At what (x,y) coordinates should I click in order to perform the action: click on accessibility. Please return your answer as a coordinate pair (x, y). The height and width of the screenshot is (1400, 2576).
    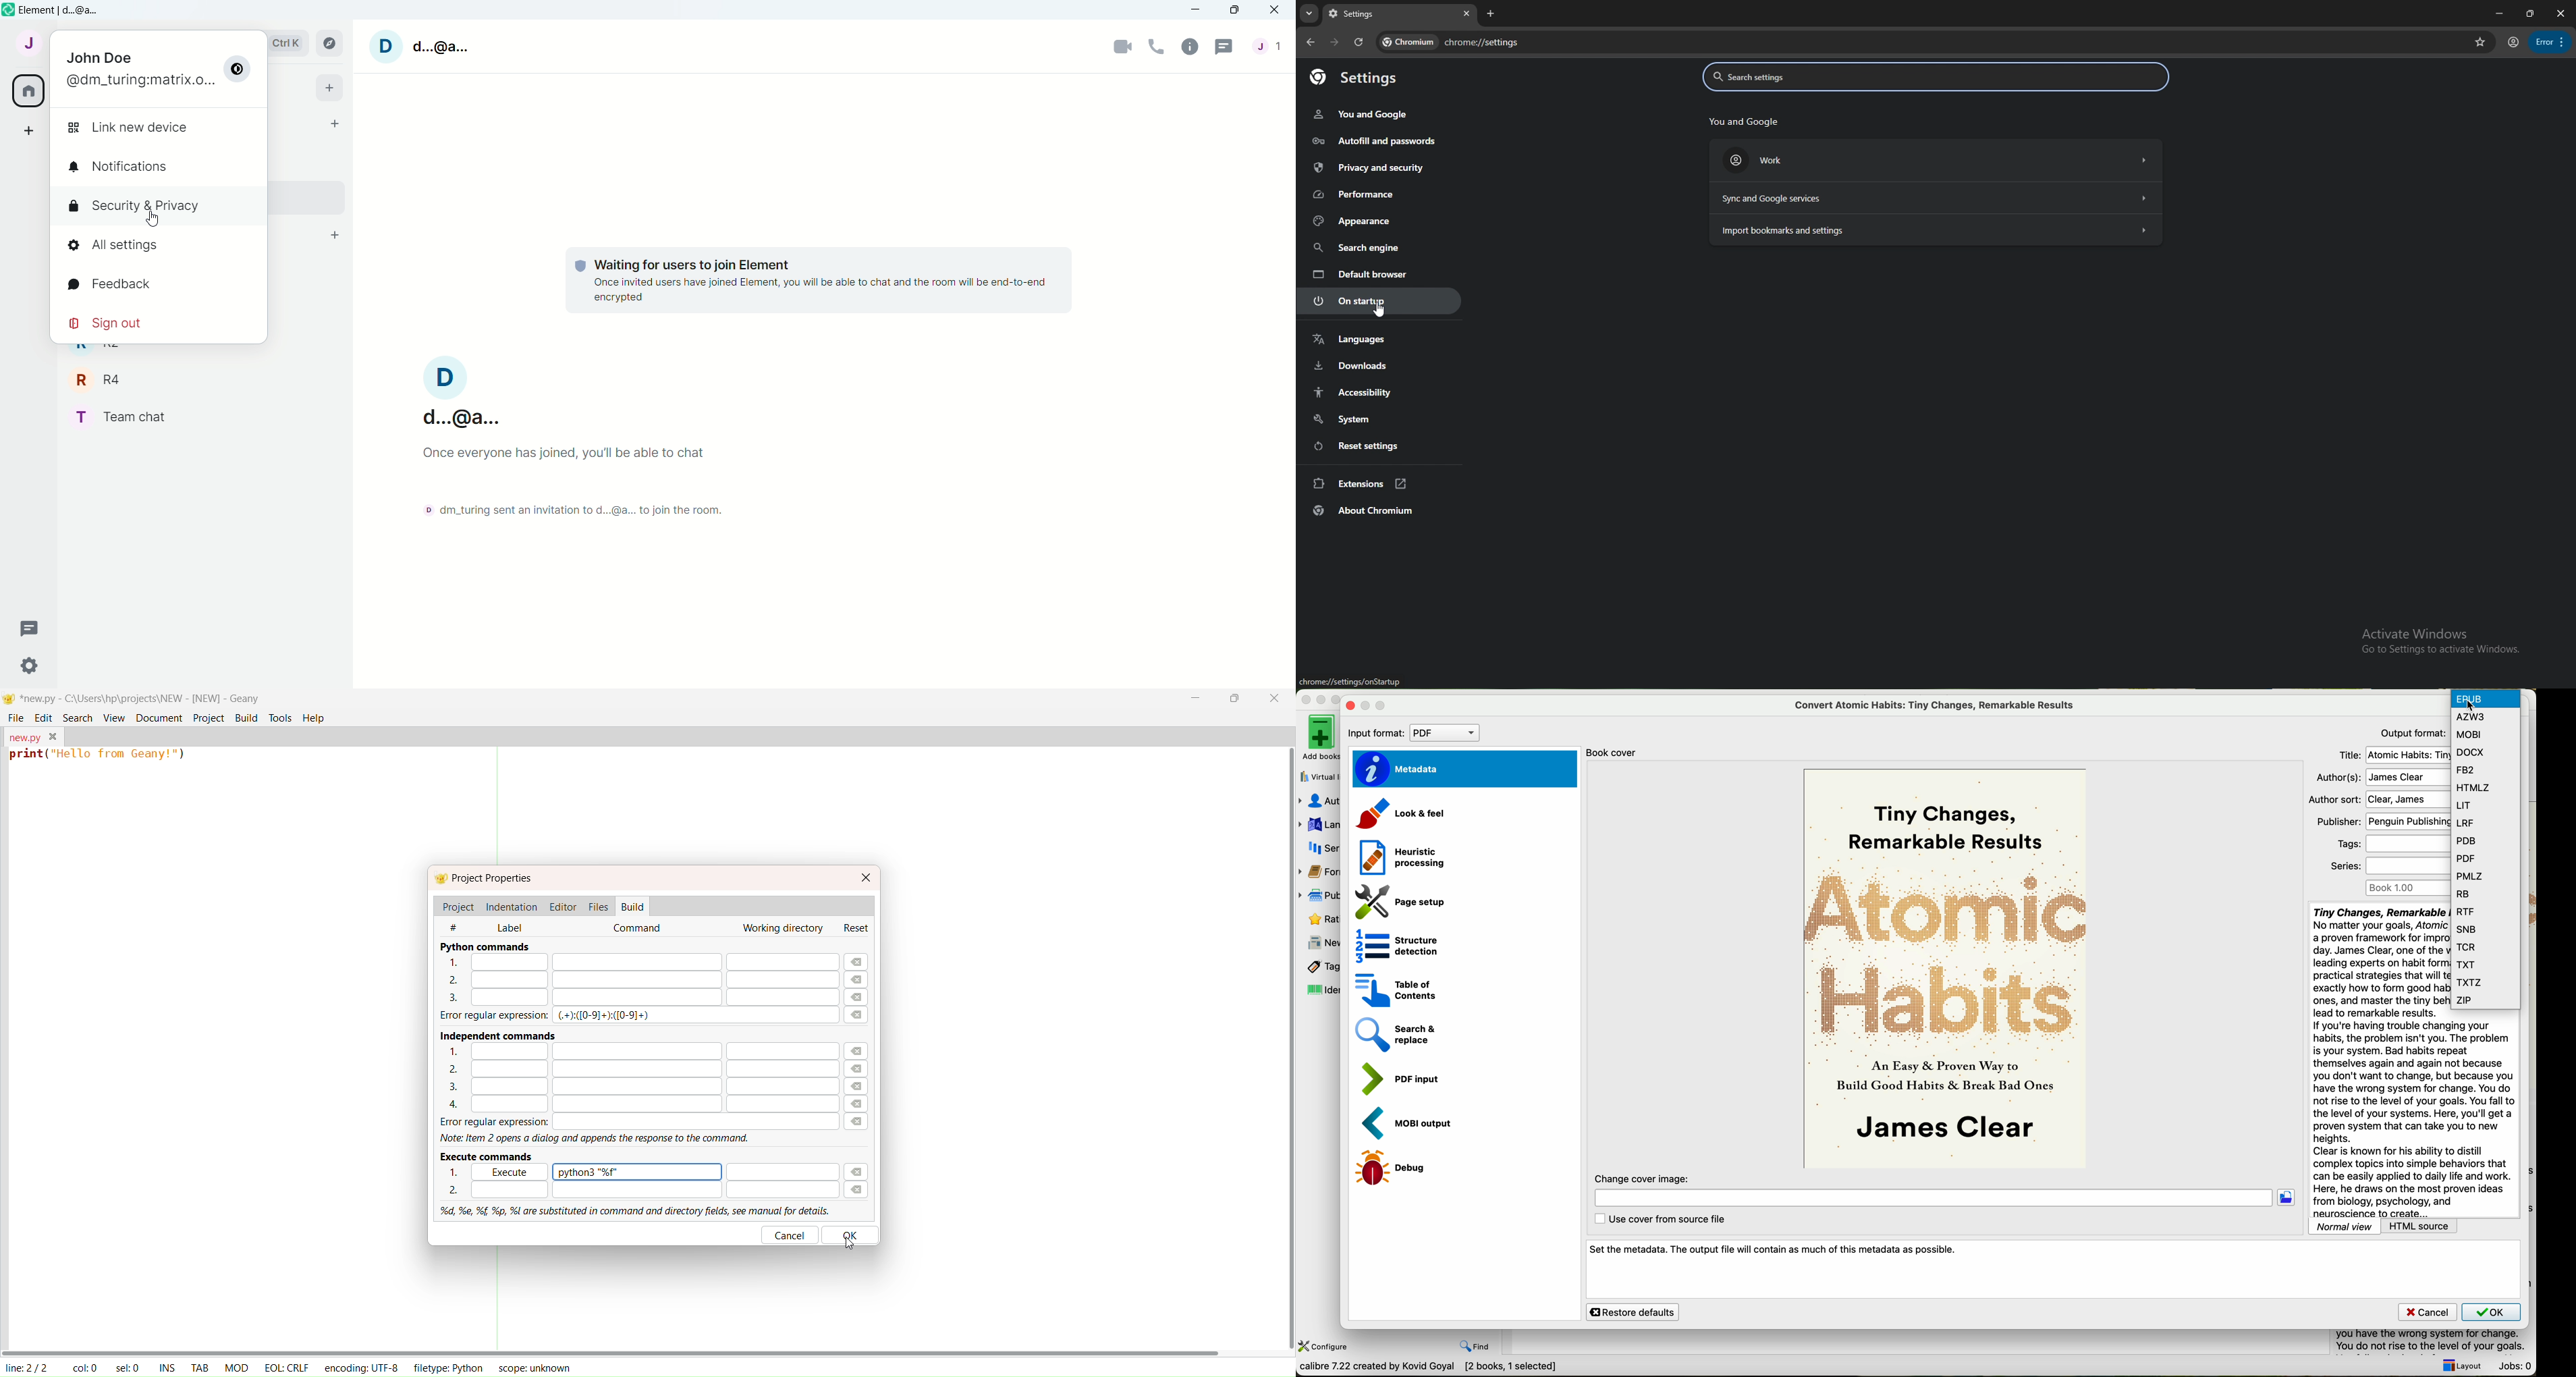
    Looking at the image, I should click on (1381, 393).